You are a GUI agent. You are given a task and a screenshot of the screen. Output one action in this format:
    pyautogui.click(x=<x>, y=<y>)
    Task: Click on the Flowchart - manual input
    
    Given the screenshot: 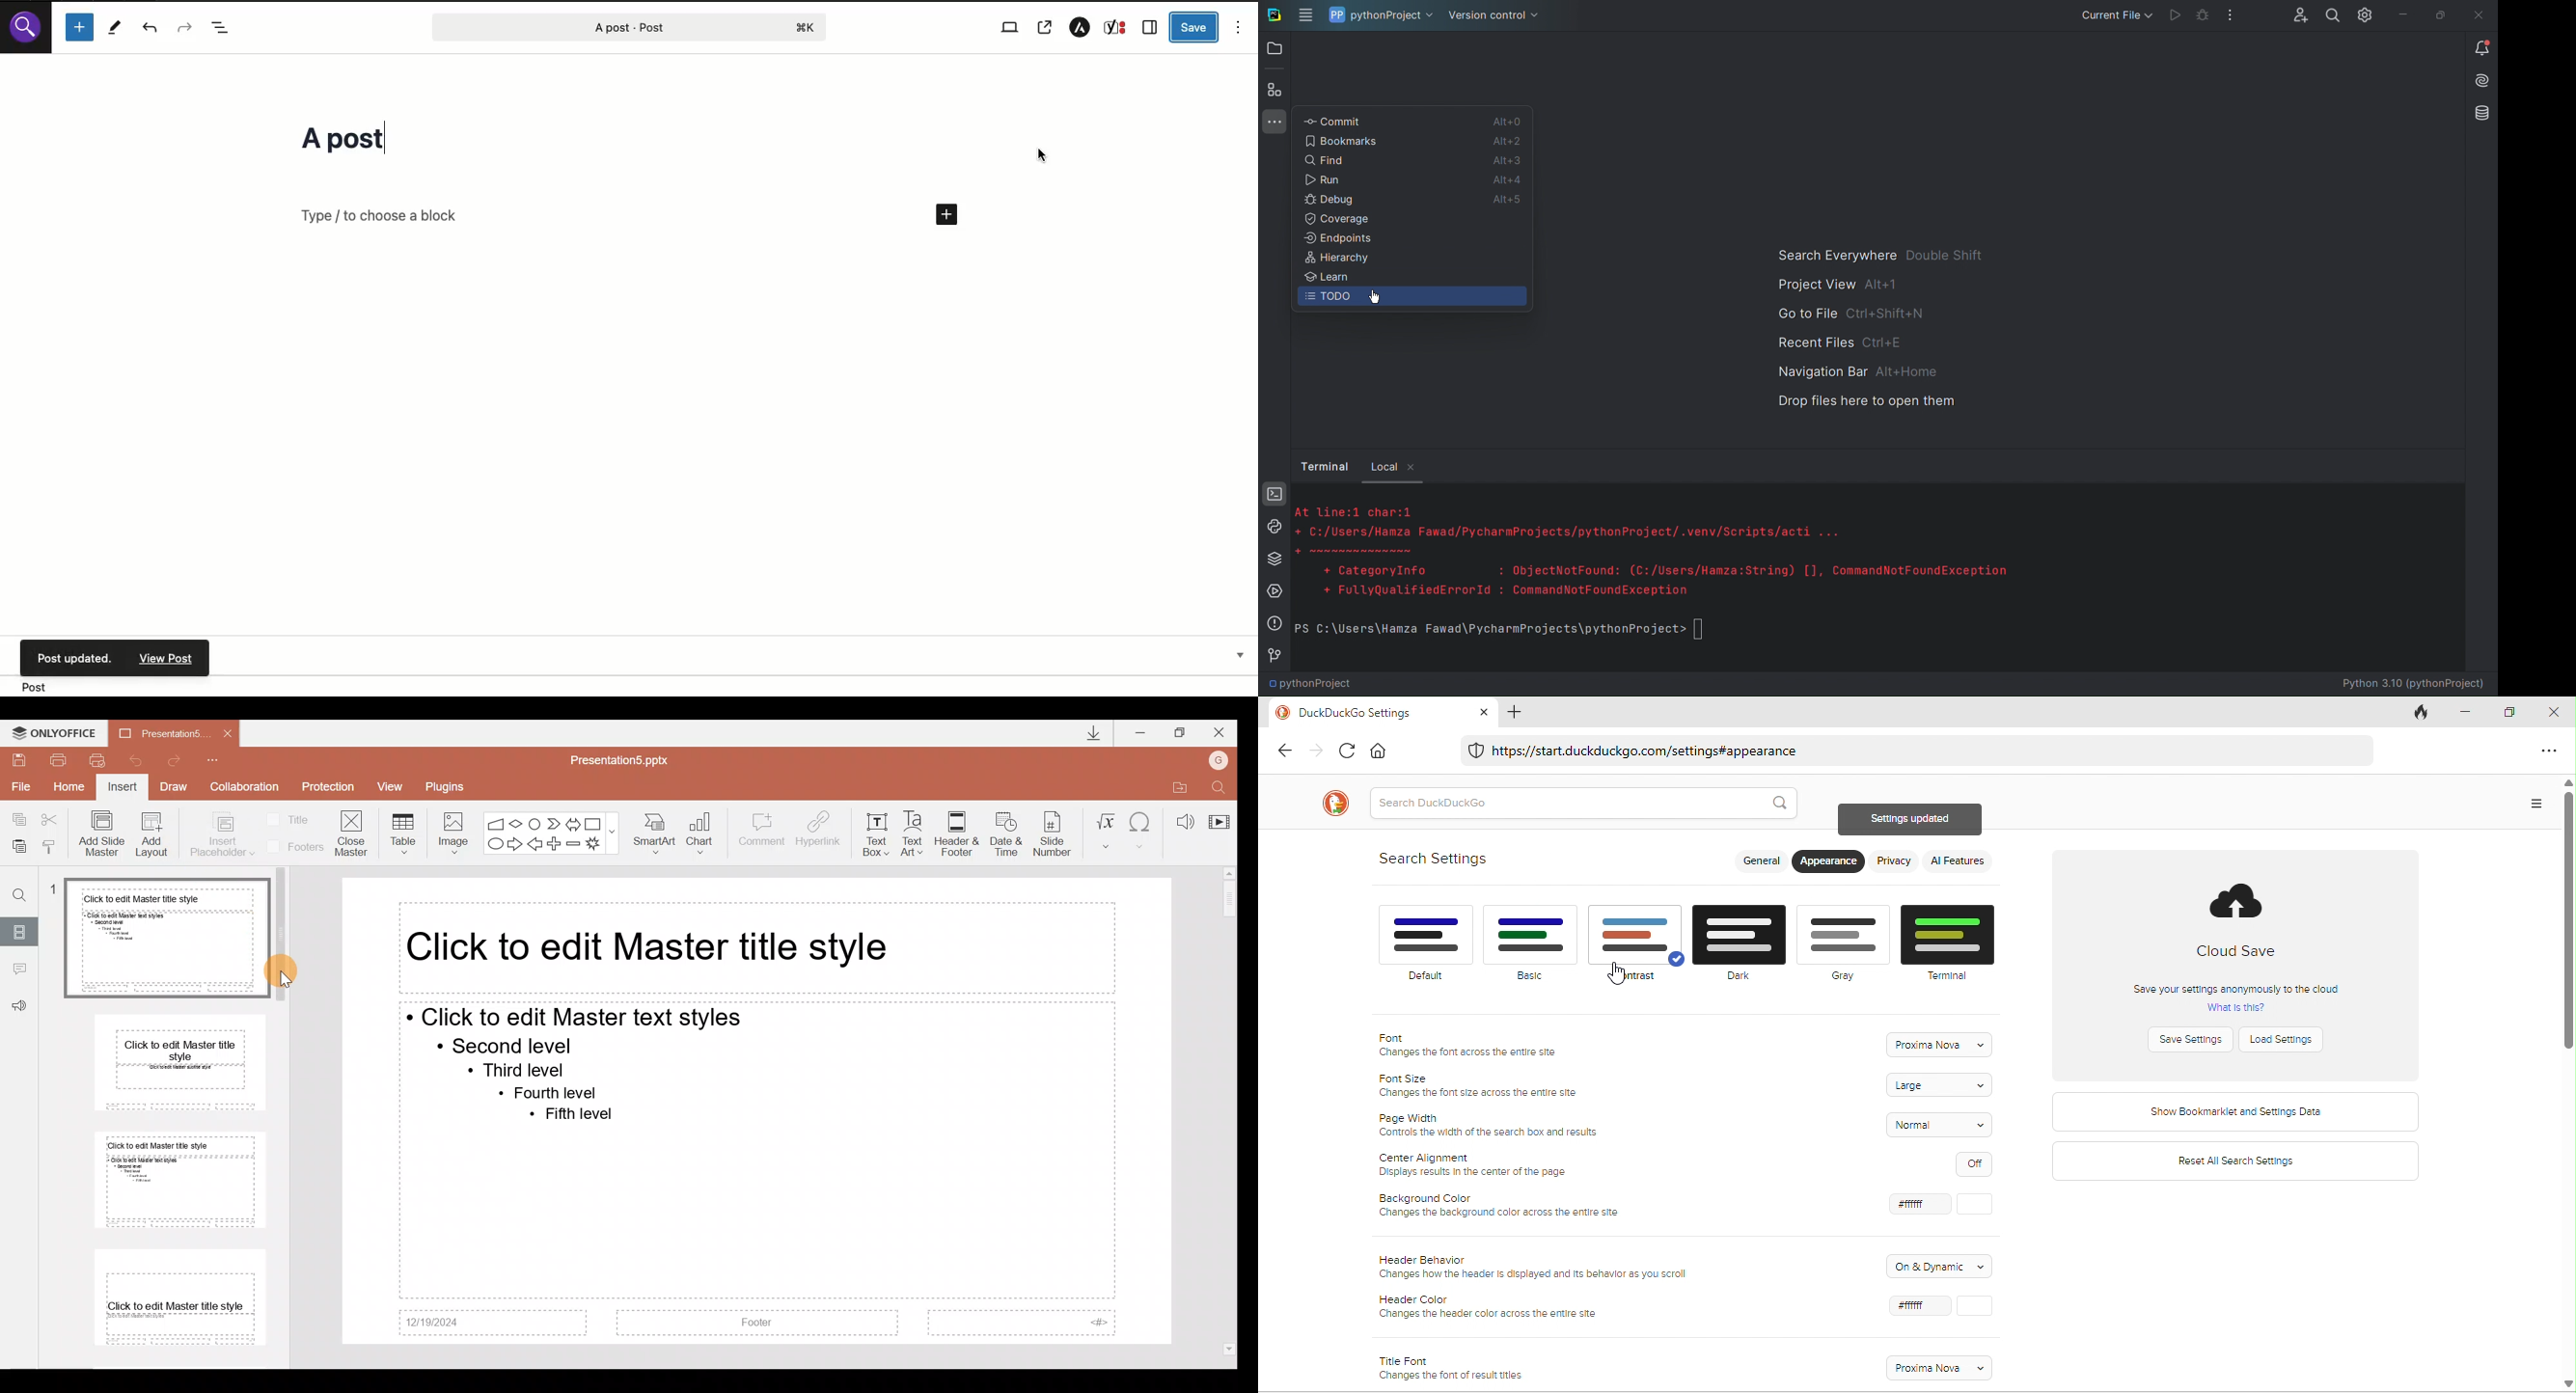 What is the action you would take?
    pyautogui.click(x=495, y=822)
    